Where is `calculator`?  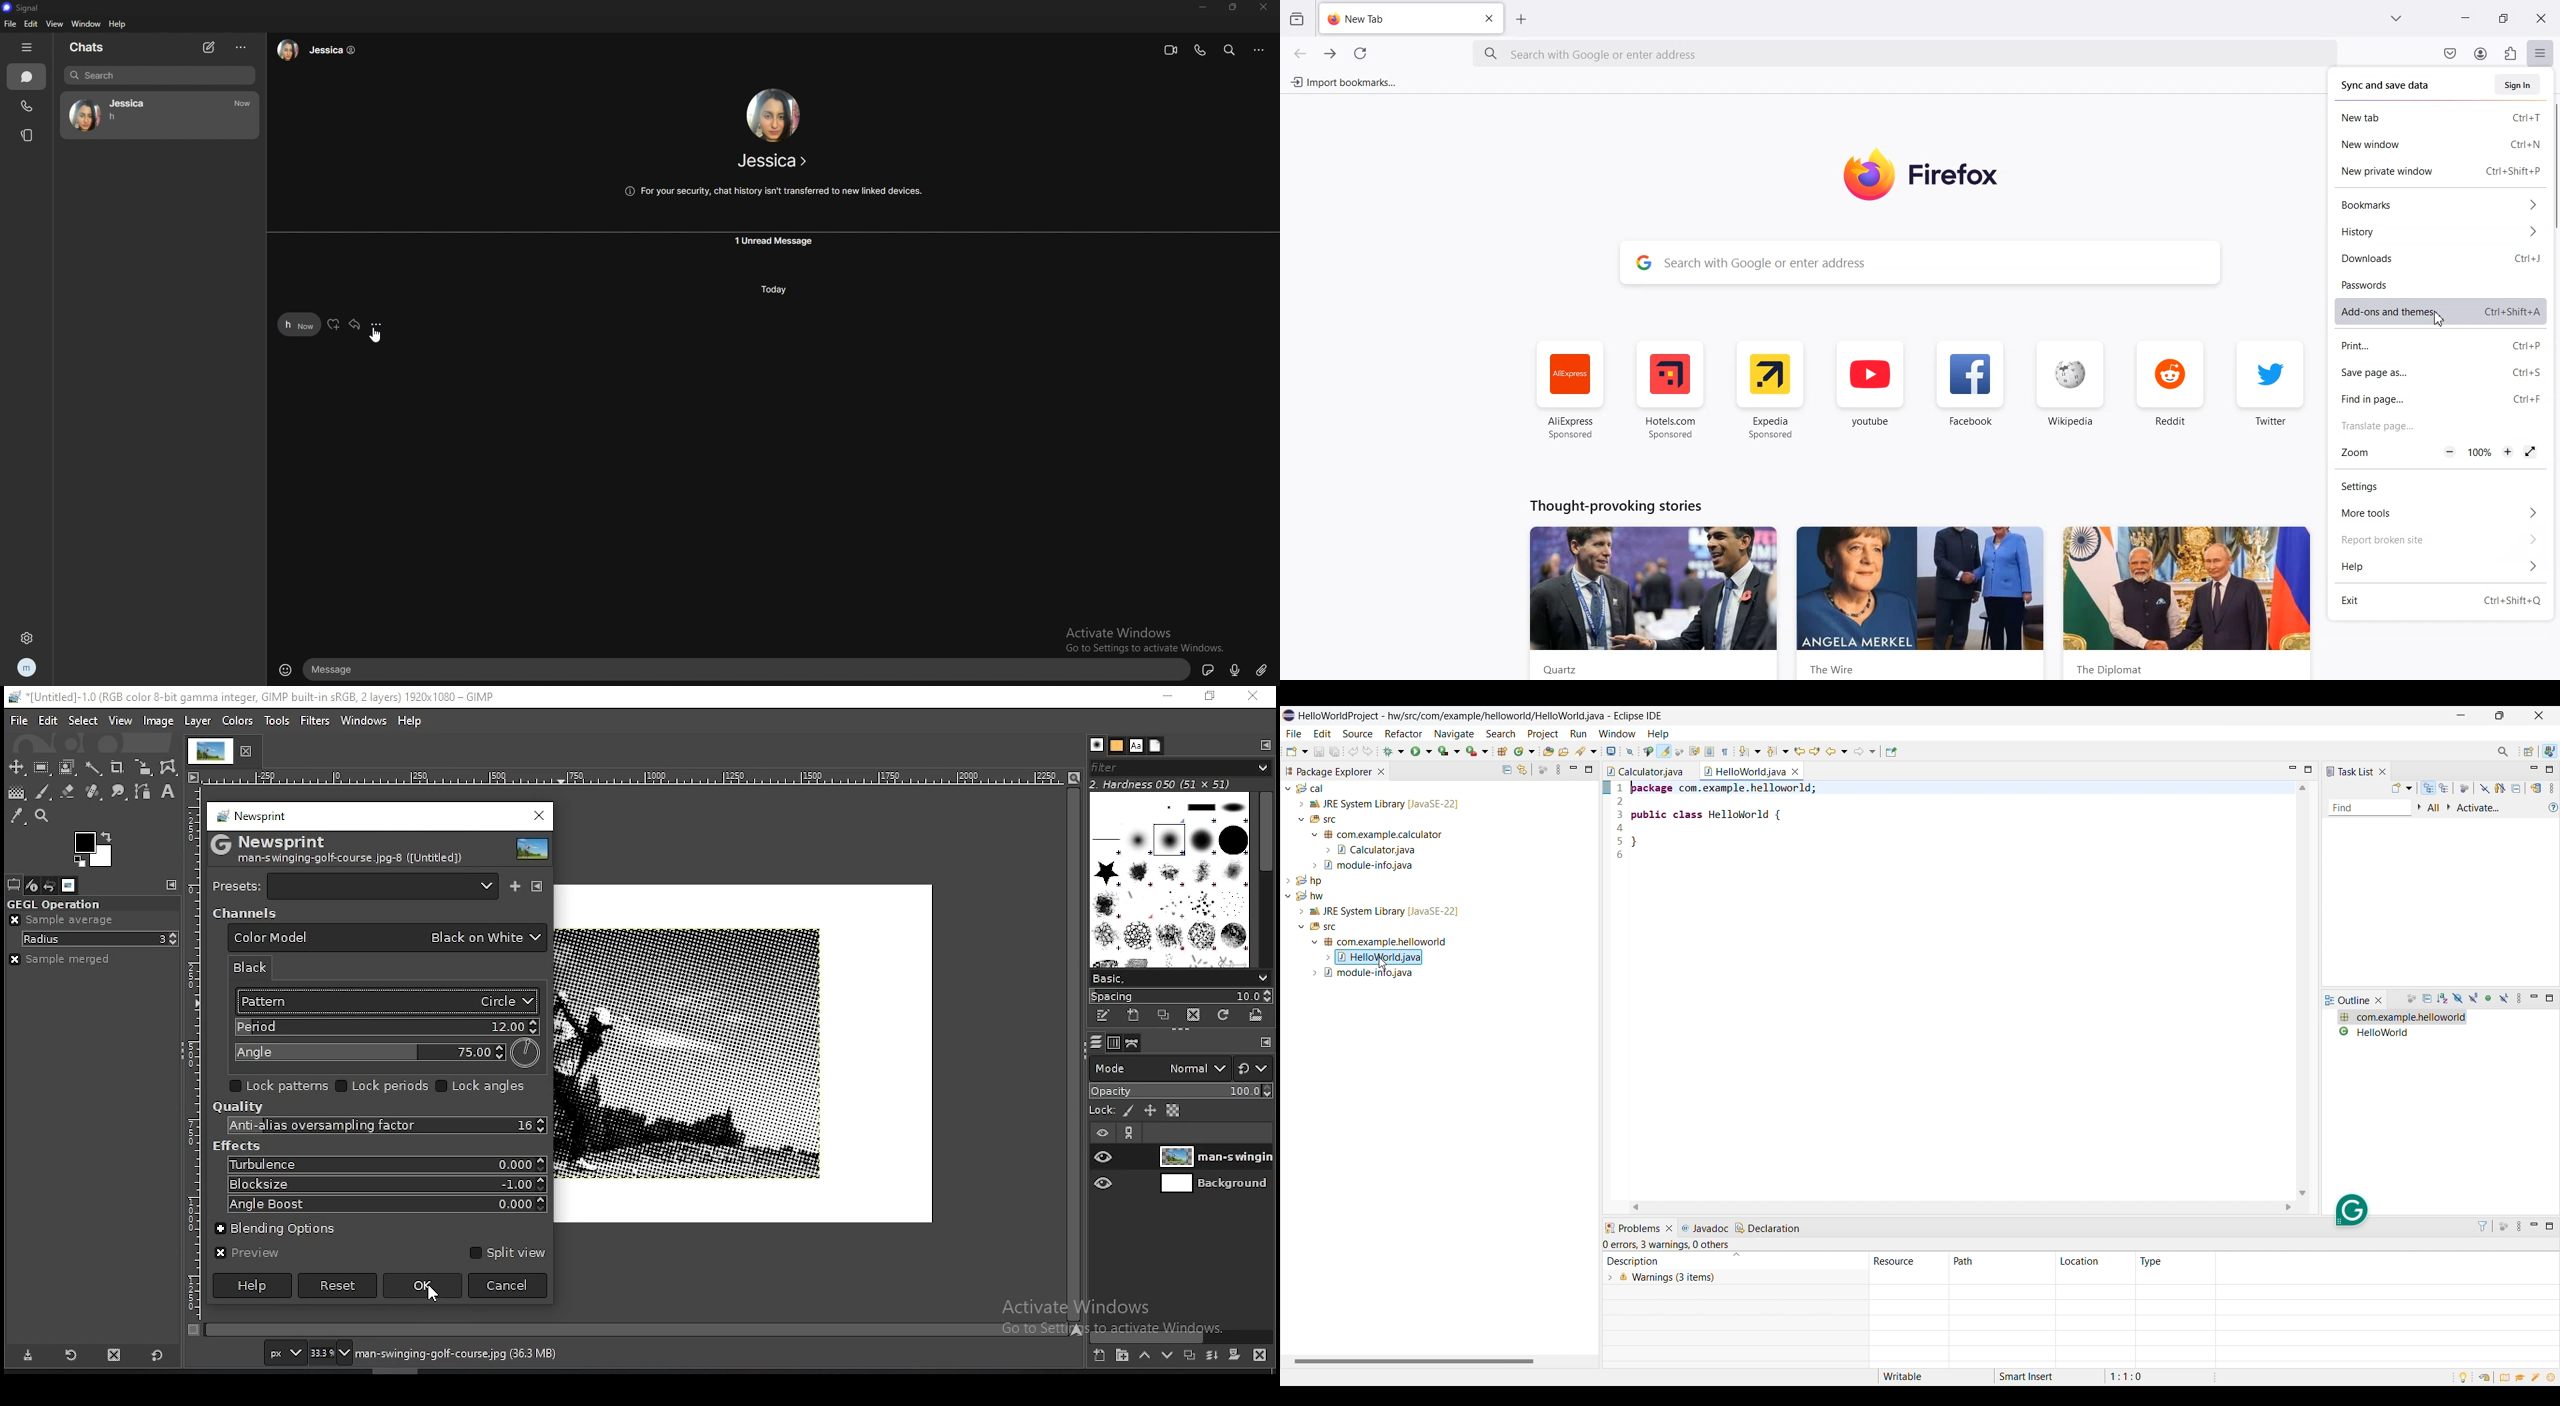
calculator is located at coordinates (2400, 1031).